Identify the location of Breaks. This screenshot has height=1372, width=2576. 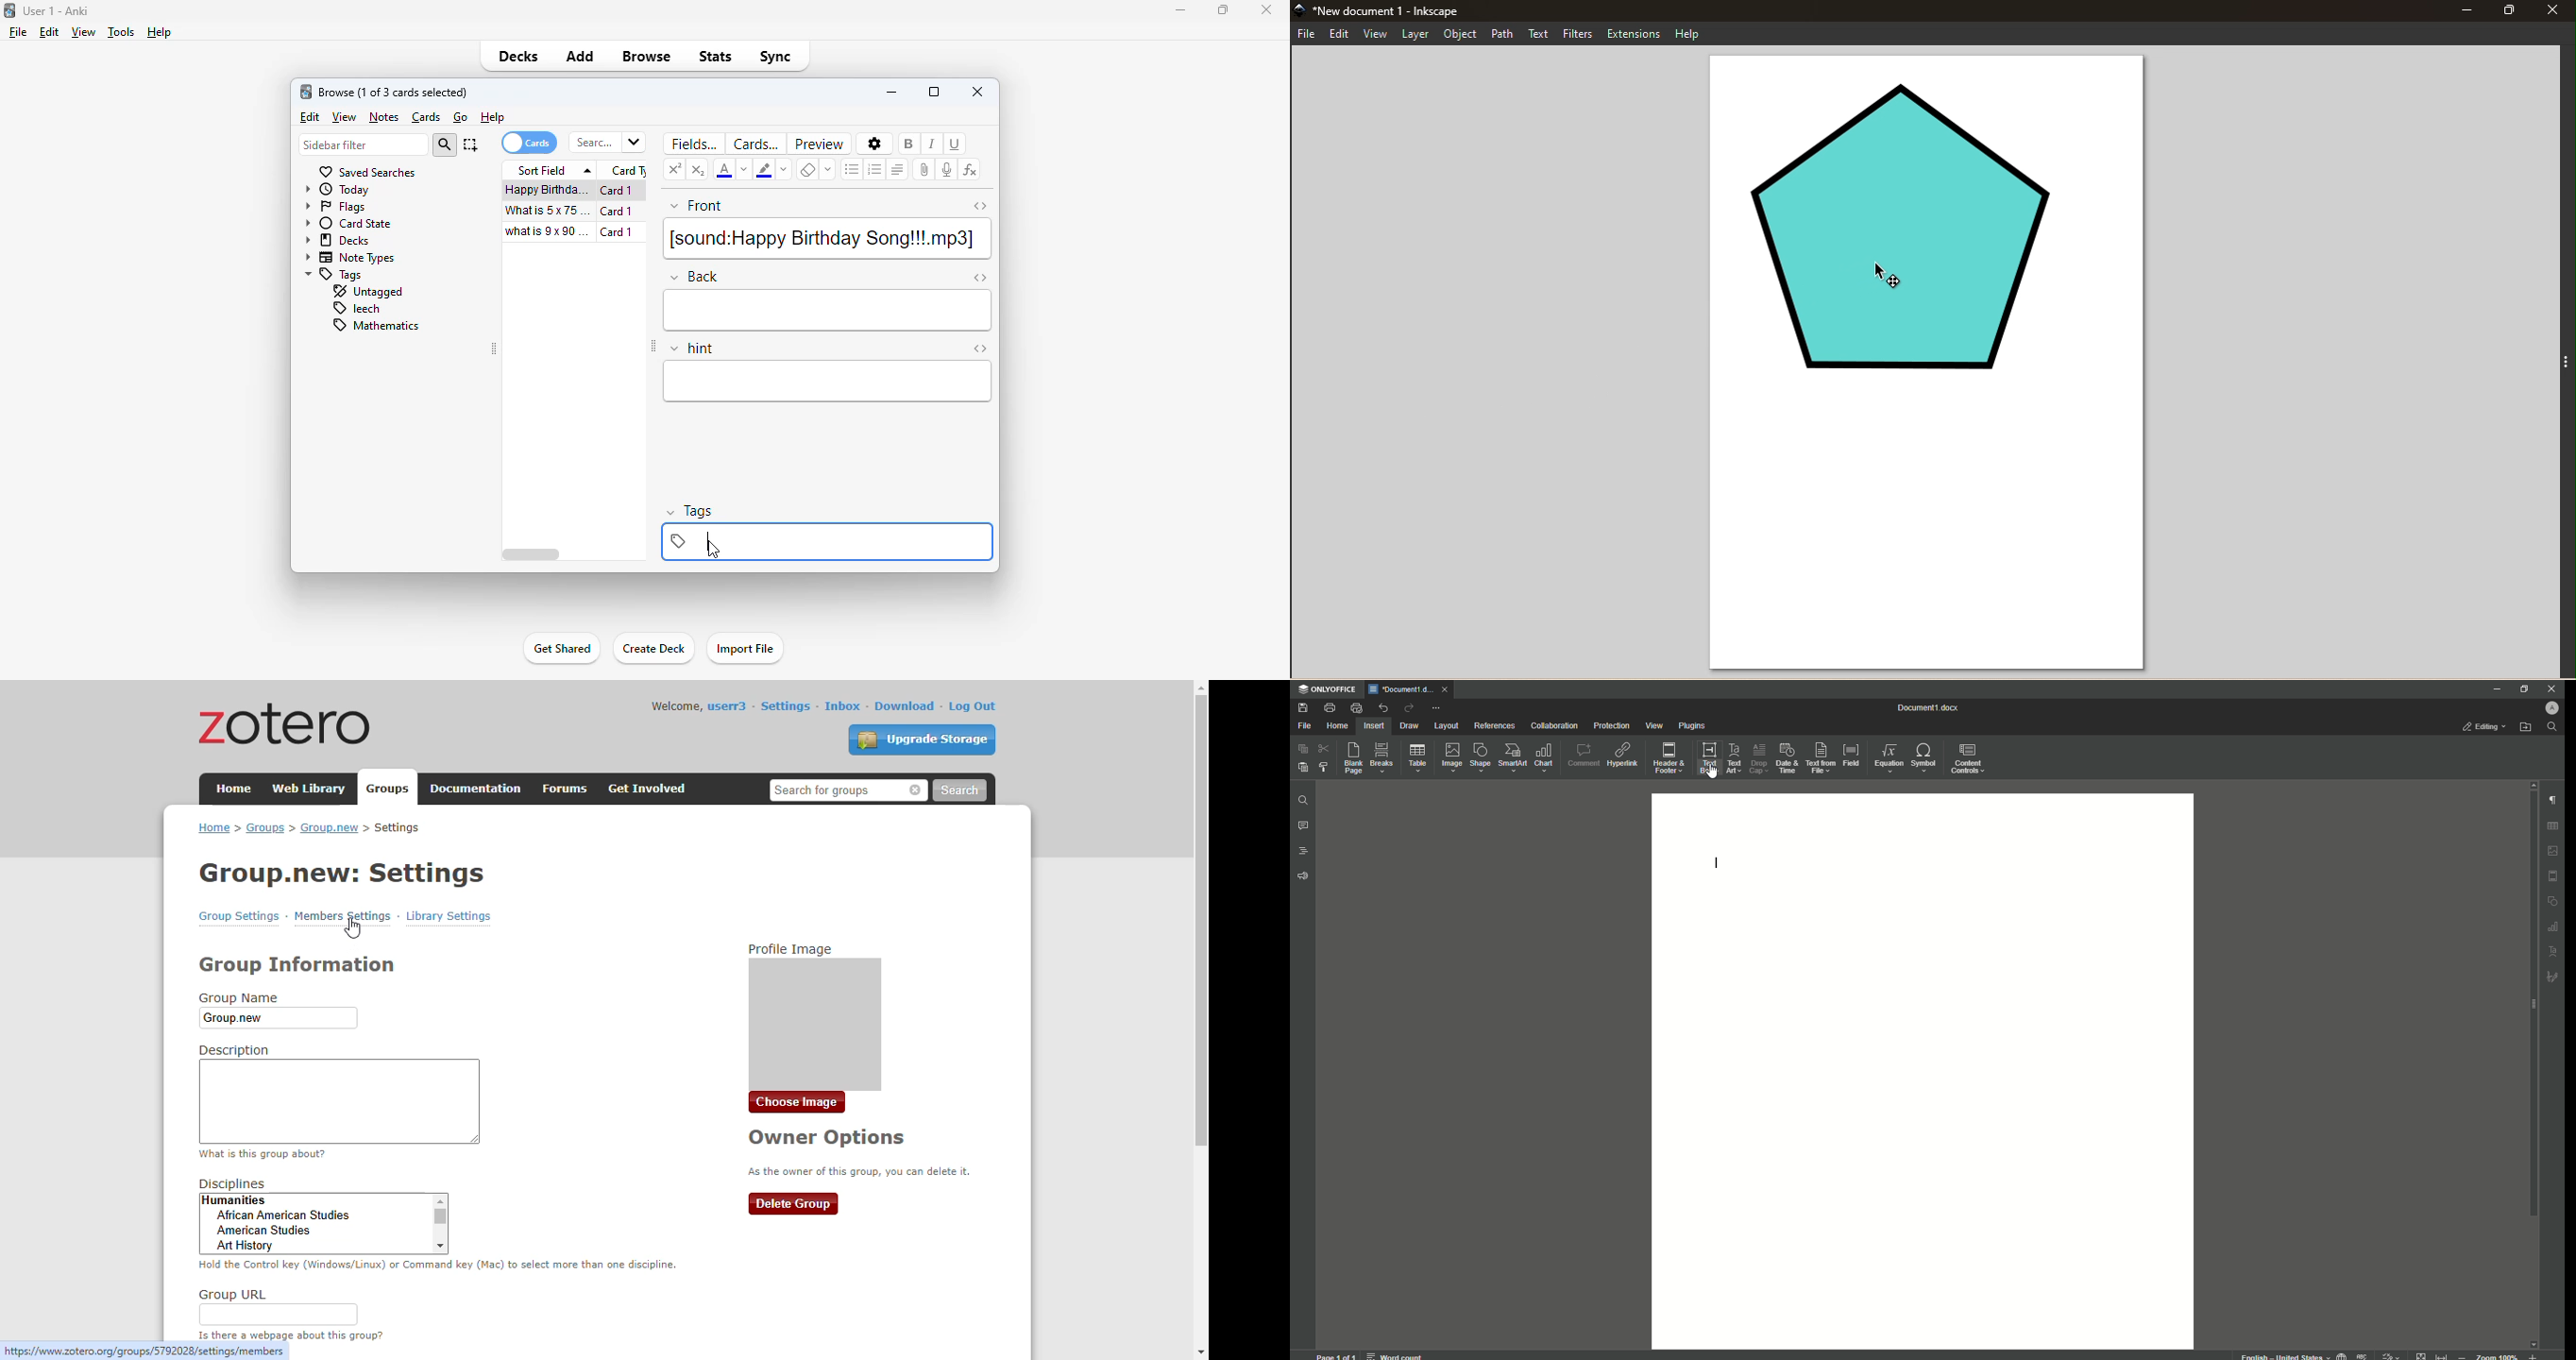
(1382, 758).